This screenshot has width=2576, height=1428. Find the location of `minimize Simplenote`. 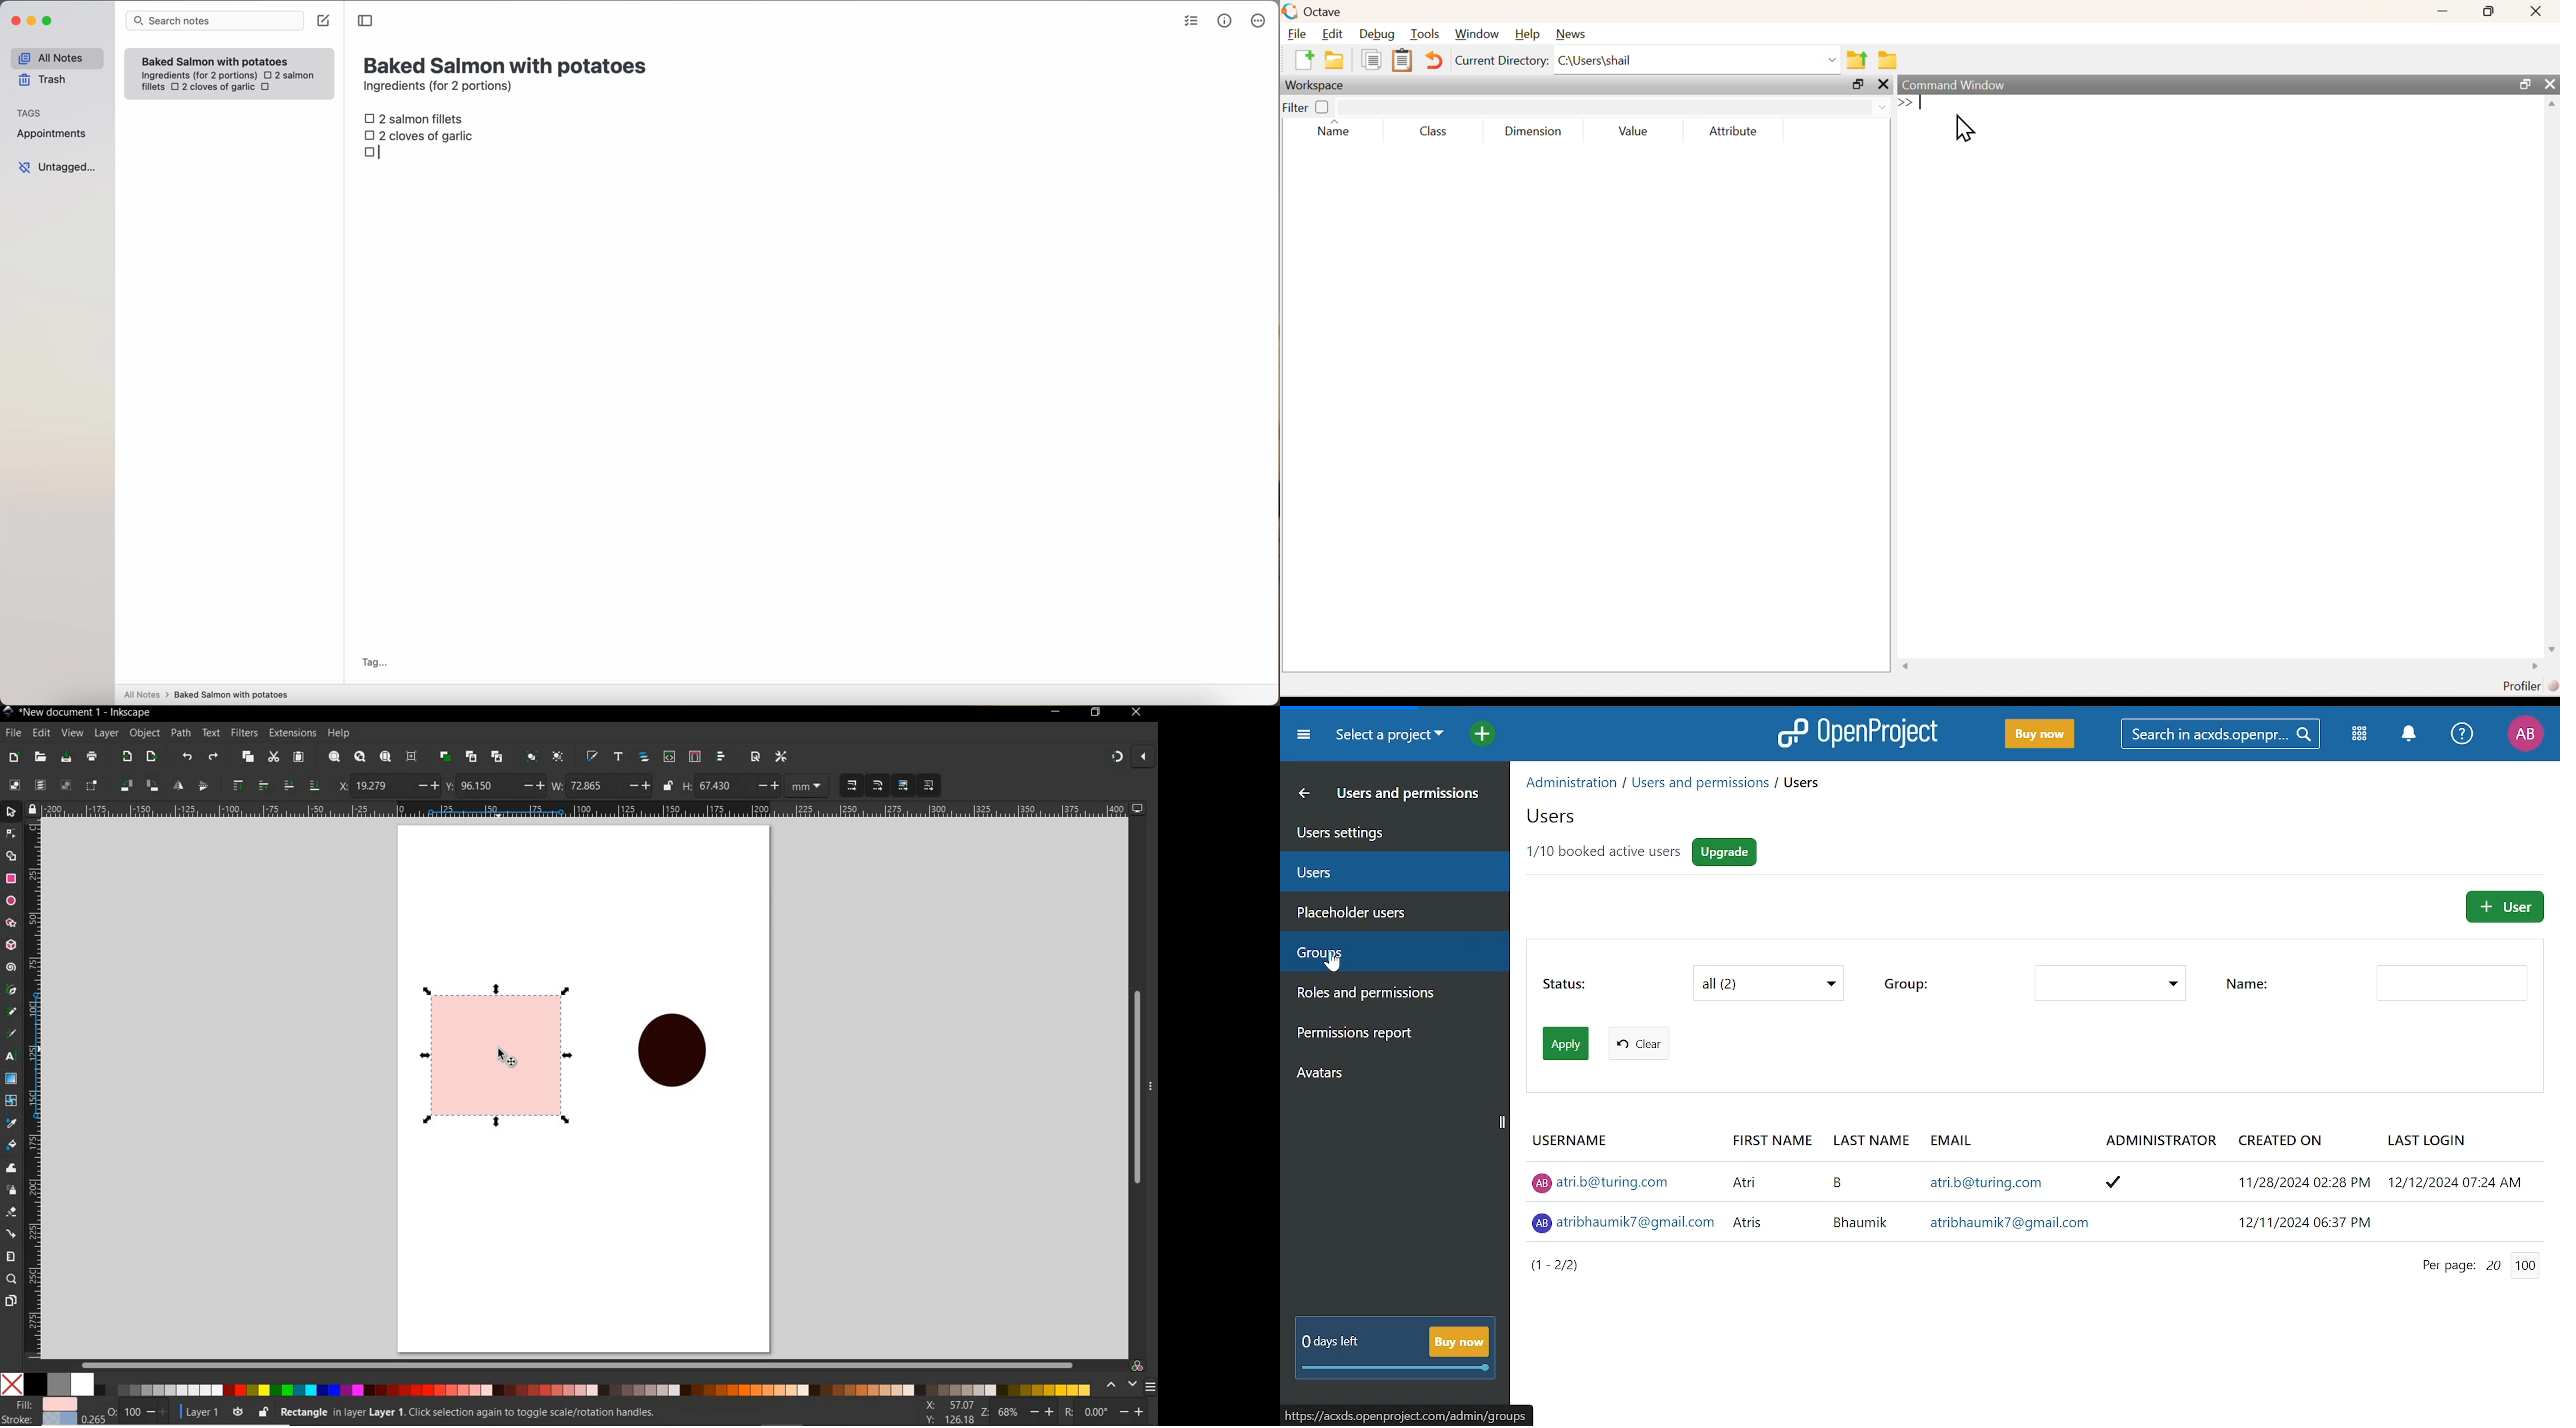

minimize Simplenote is located at coordinates (31, 22).